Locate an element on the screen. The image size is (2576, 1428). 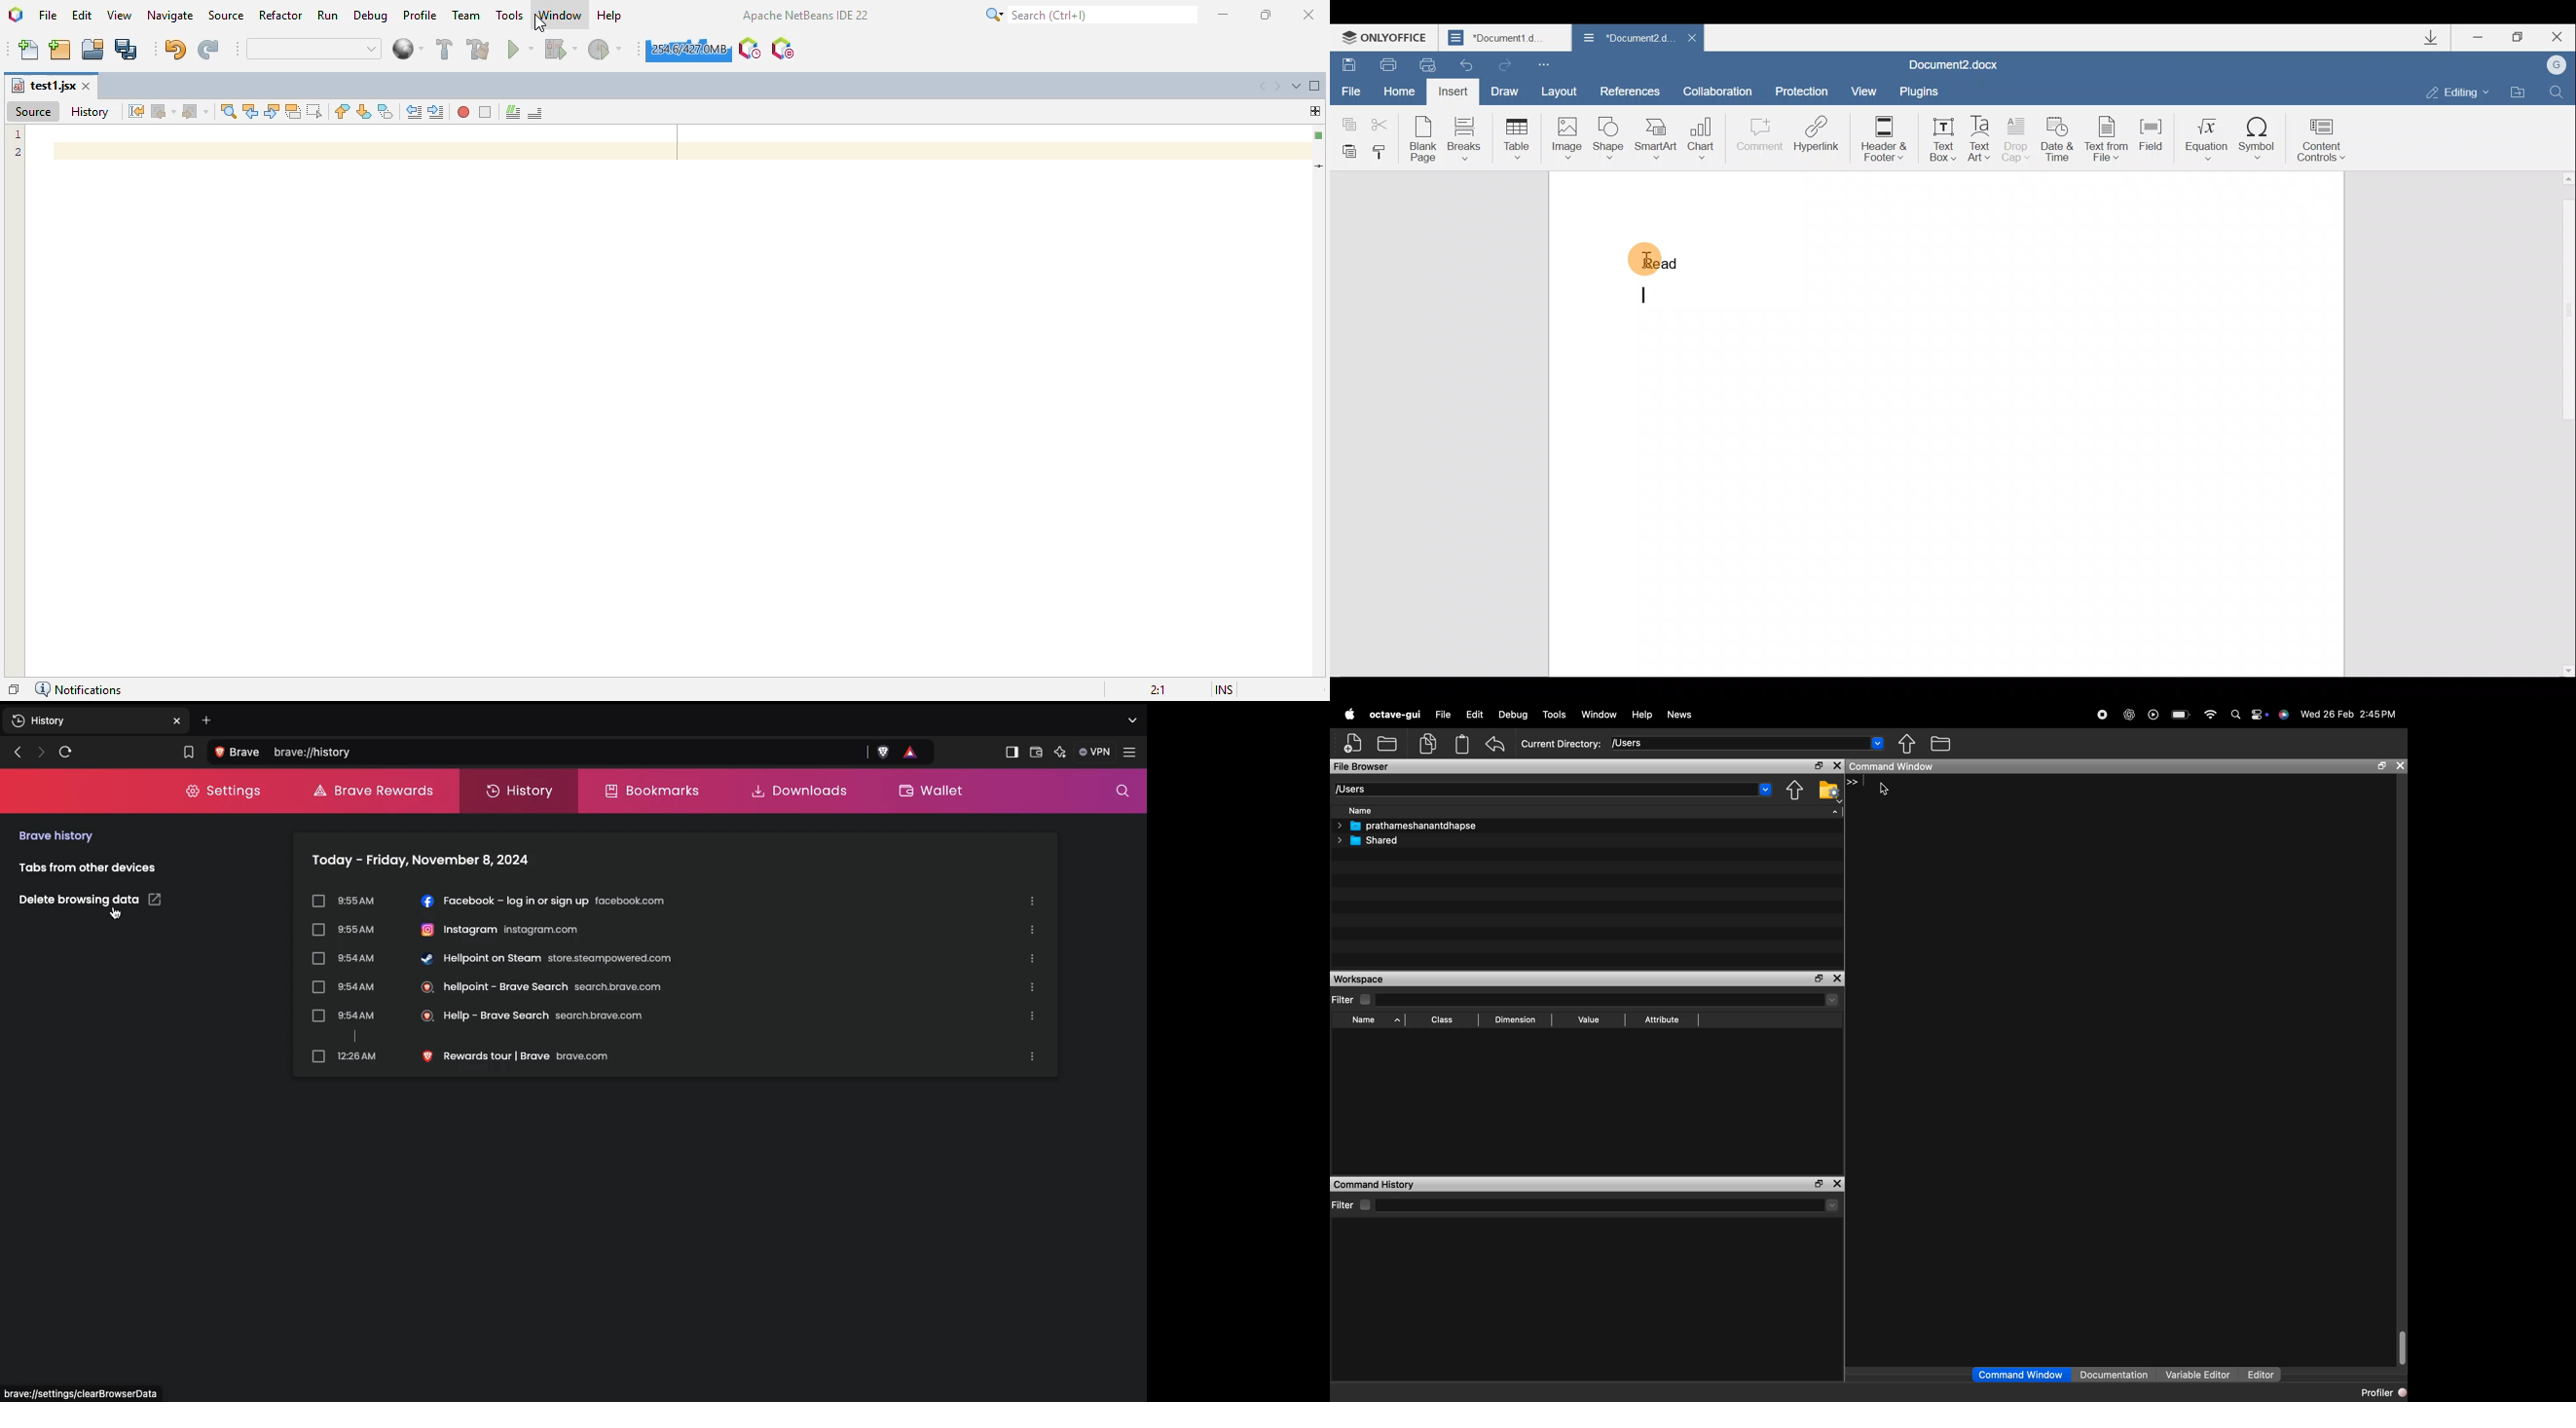
Image is located at coordinates (1566, 138).